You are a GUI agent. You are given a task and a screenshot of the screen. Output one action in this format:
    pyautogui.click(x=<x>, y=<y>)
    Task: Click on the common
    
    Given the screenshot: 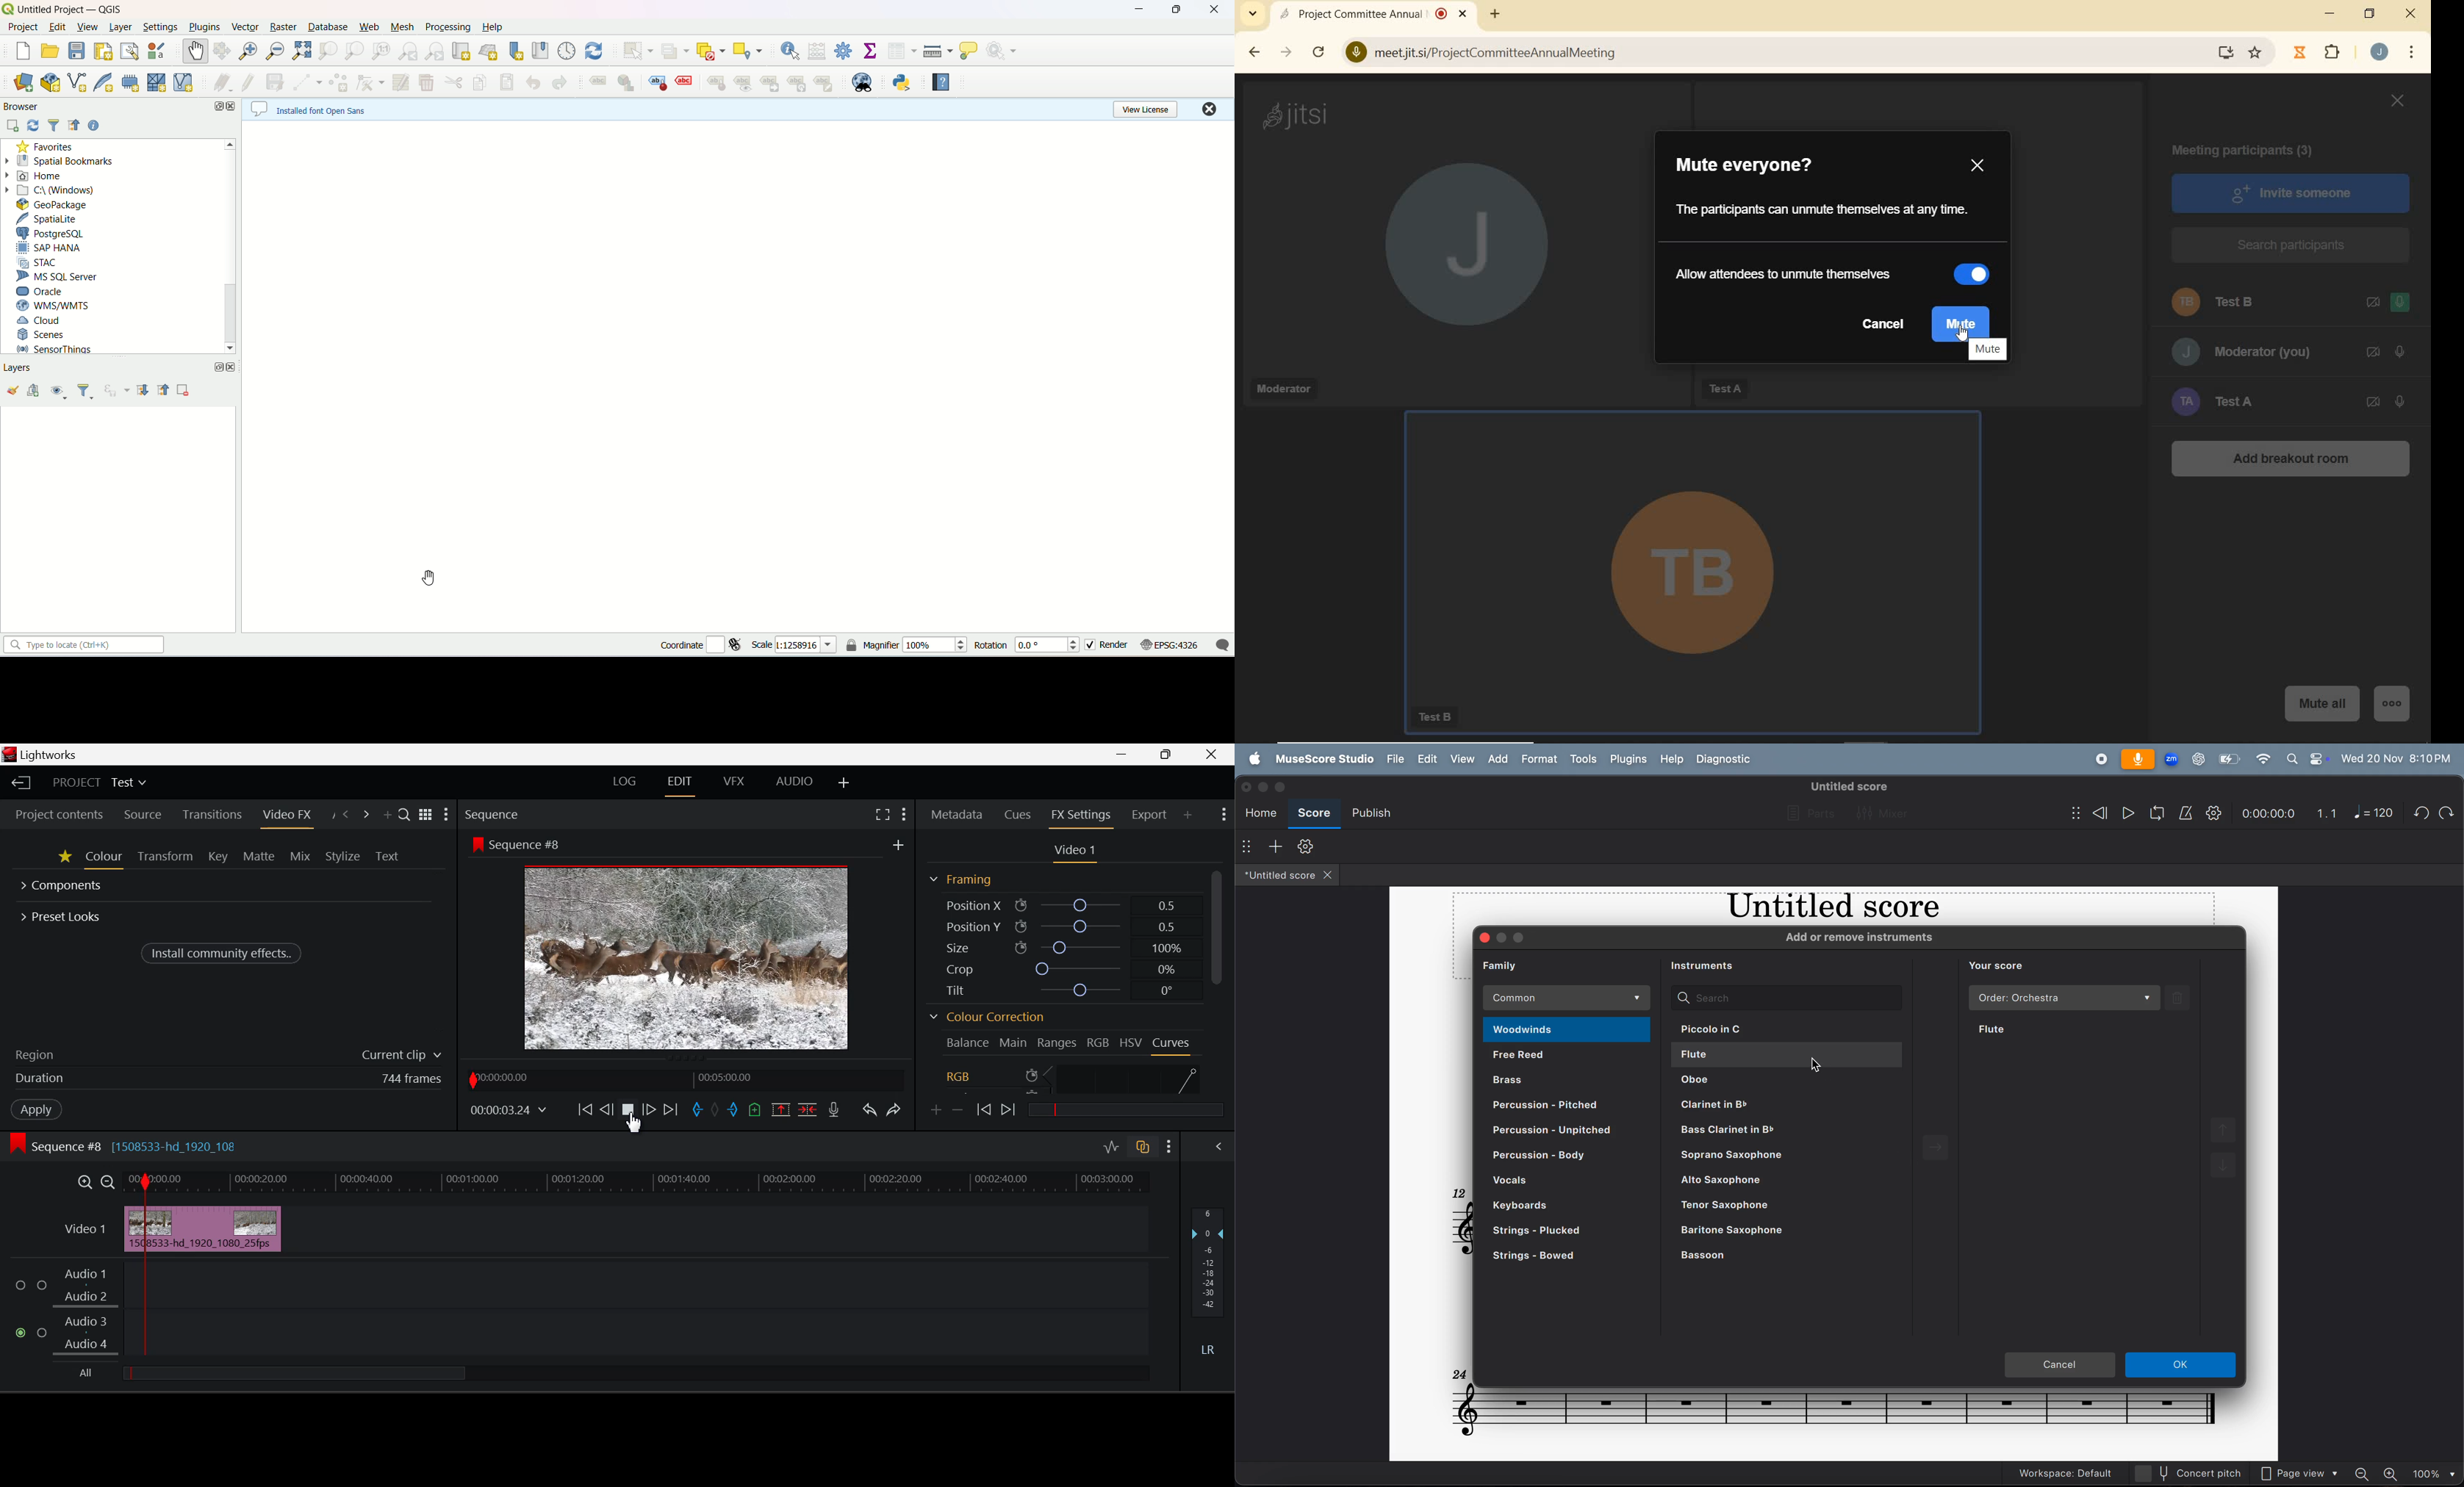 What is the action you would take?
    pyautogui.click(x=1567, y=999)
    